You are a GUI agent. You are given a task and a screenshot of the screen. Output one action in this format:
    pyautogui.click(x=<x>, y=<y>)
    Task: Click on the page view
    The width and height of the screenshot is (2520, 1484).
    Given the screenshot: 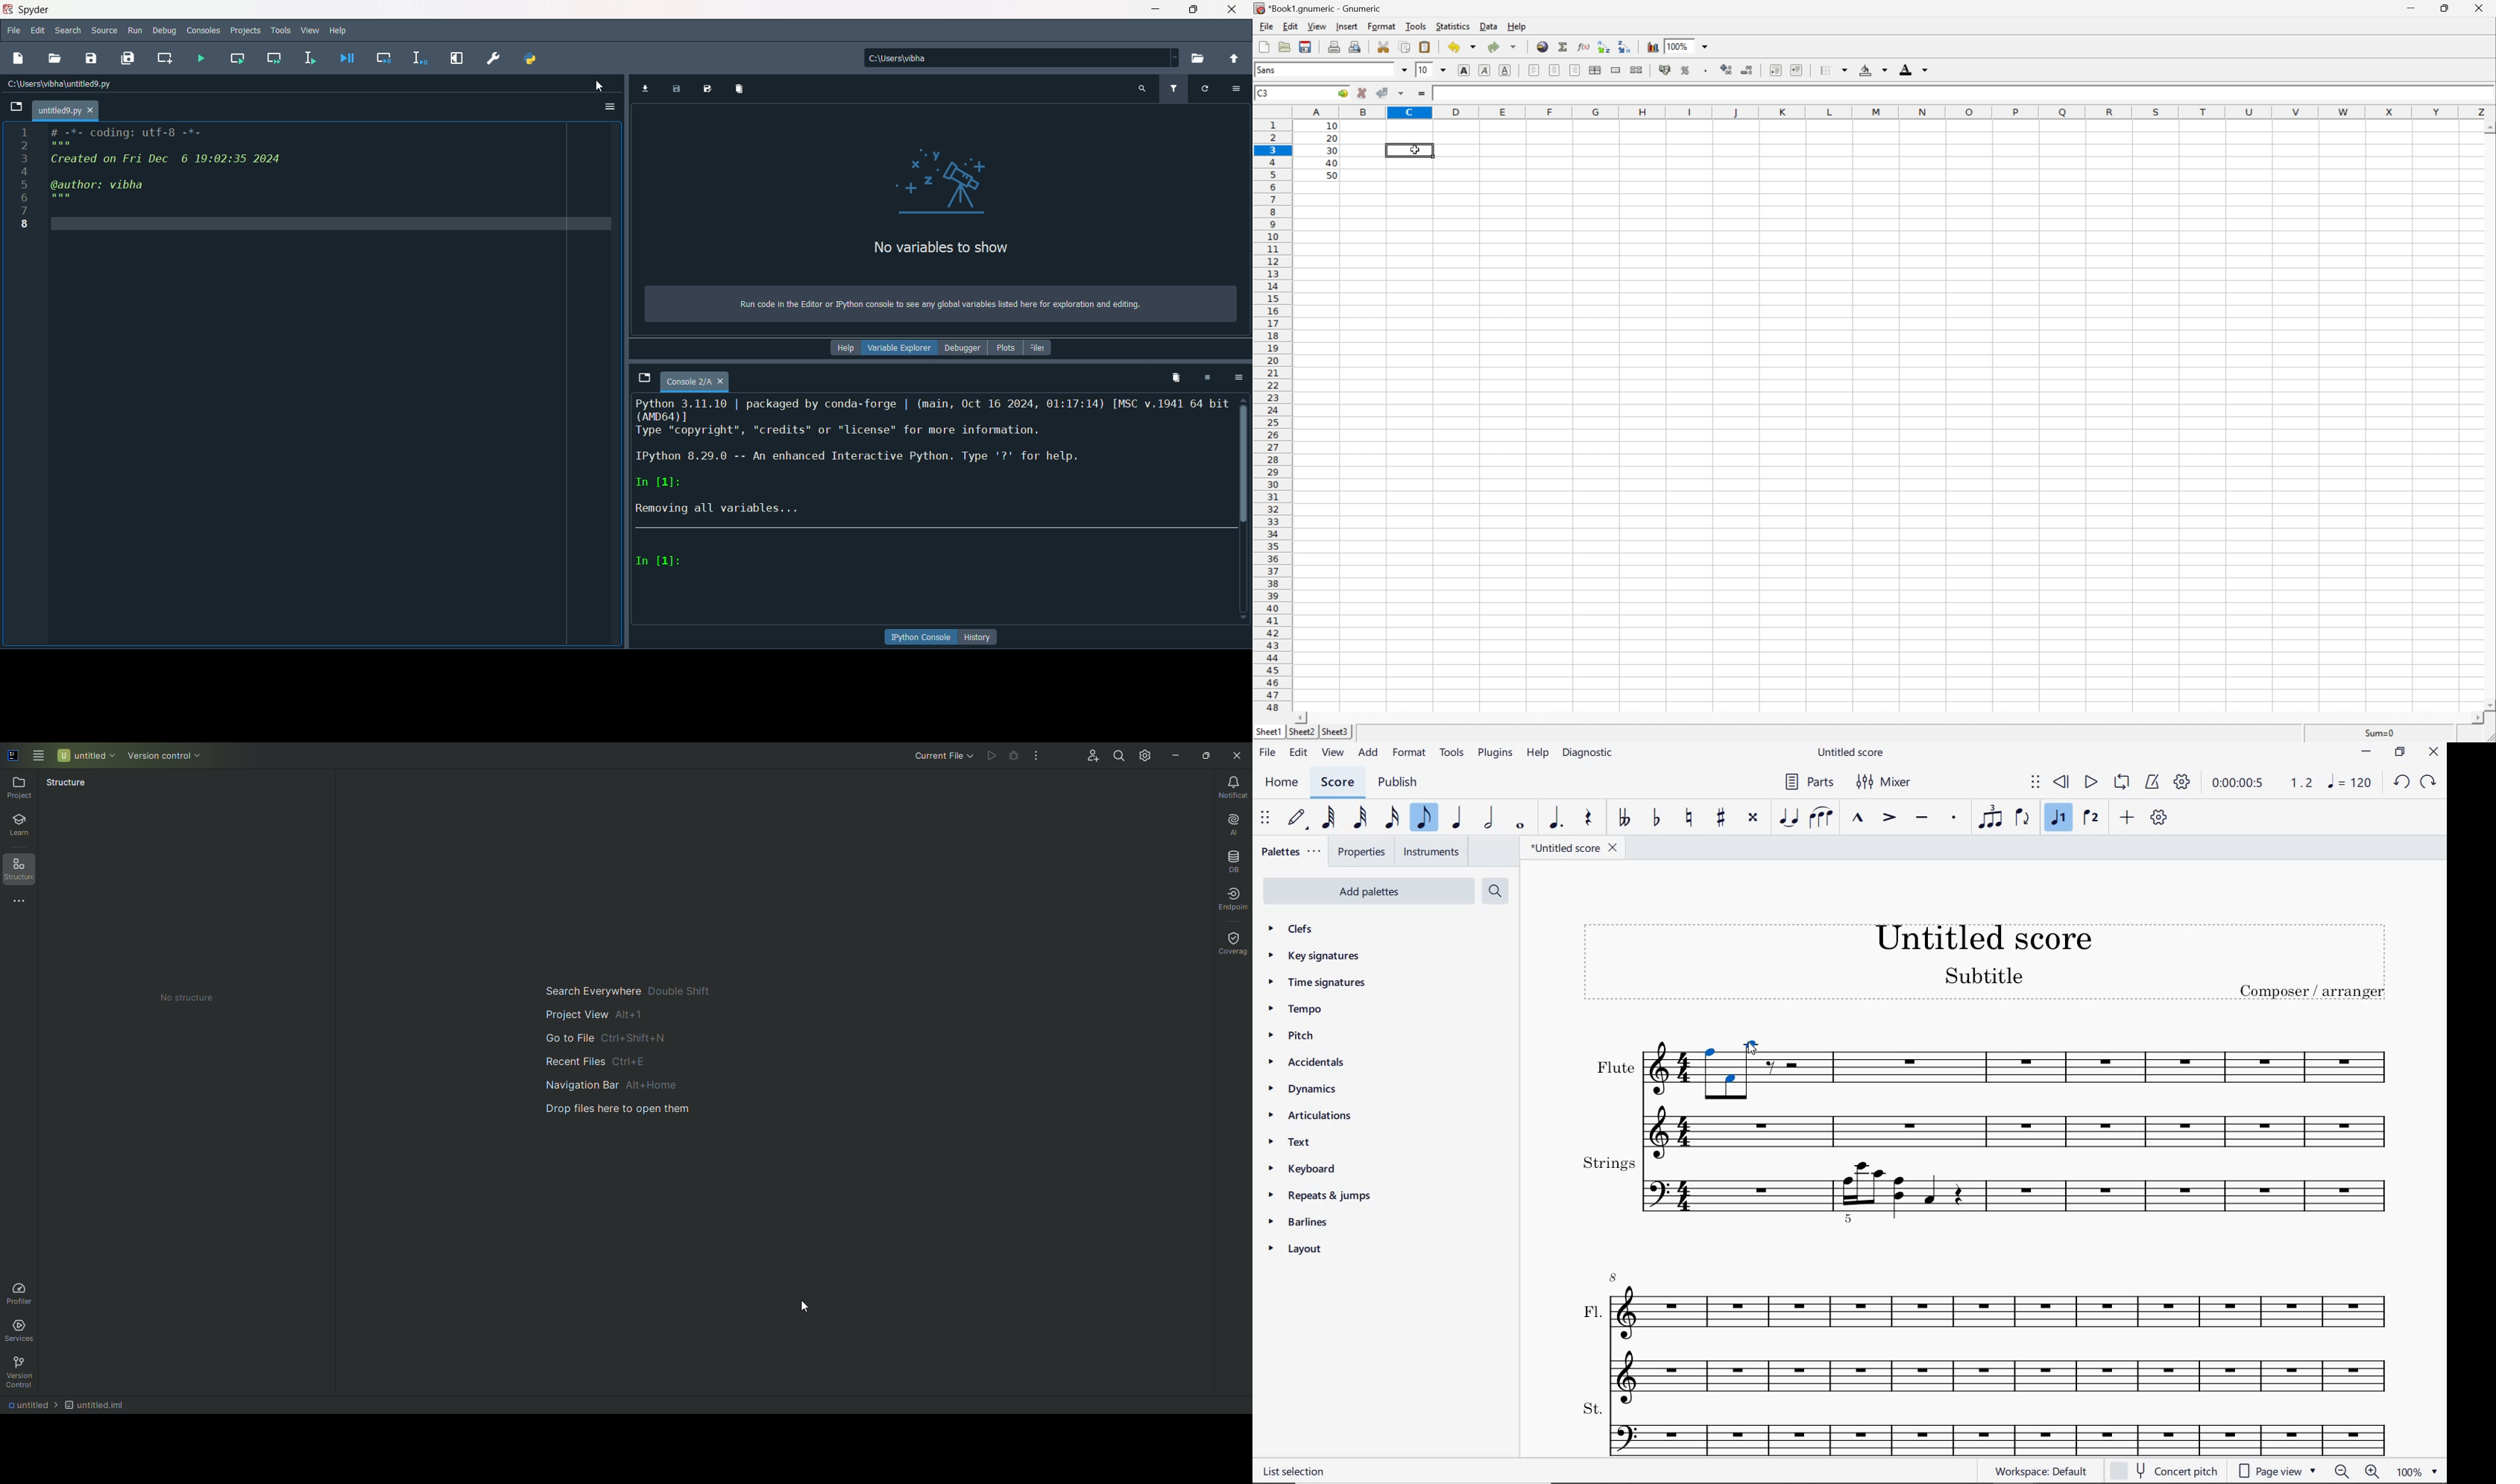 What is the action you would take?
    pyautogui.click(x=2277, y=1472)
    